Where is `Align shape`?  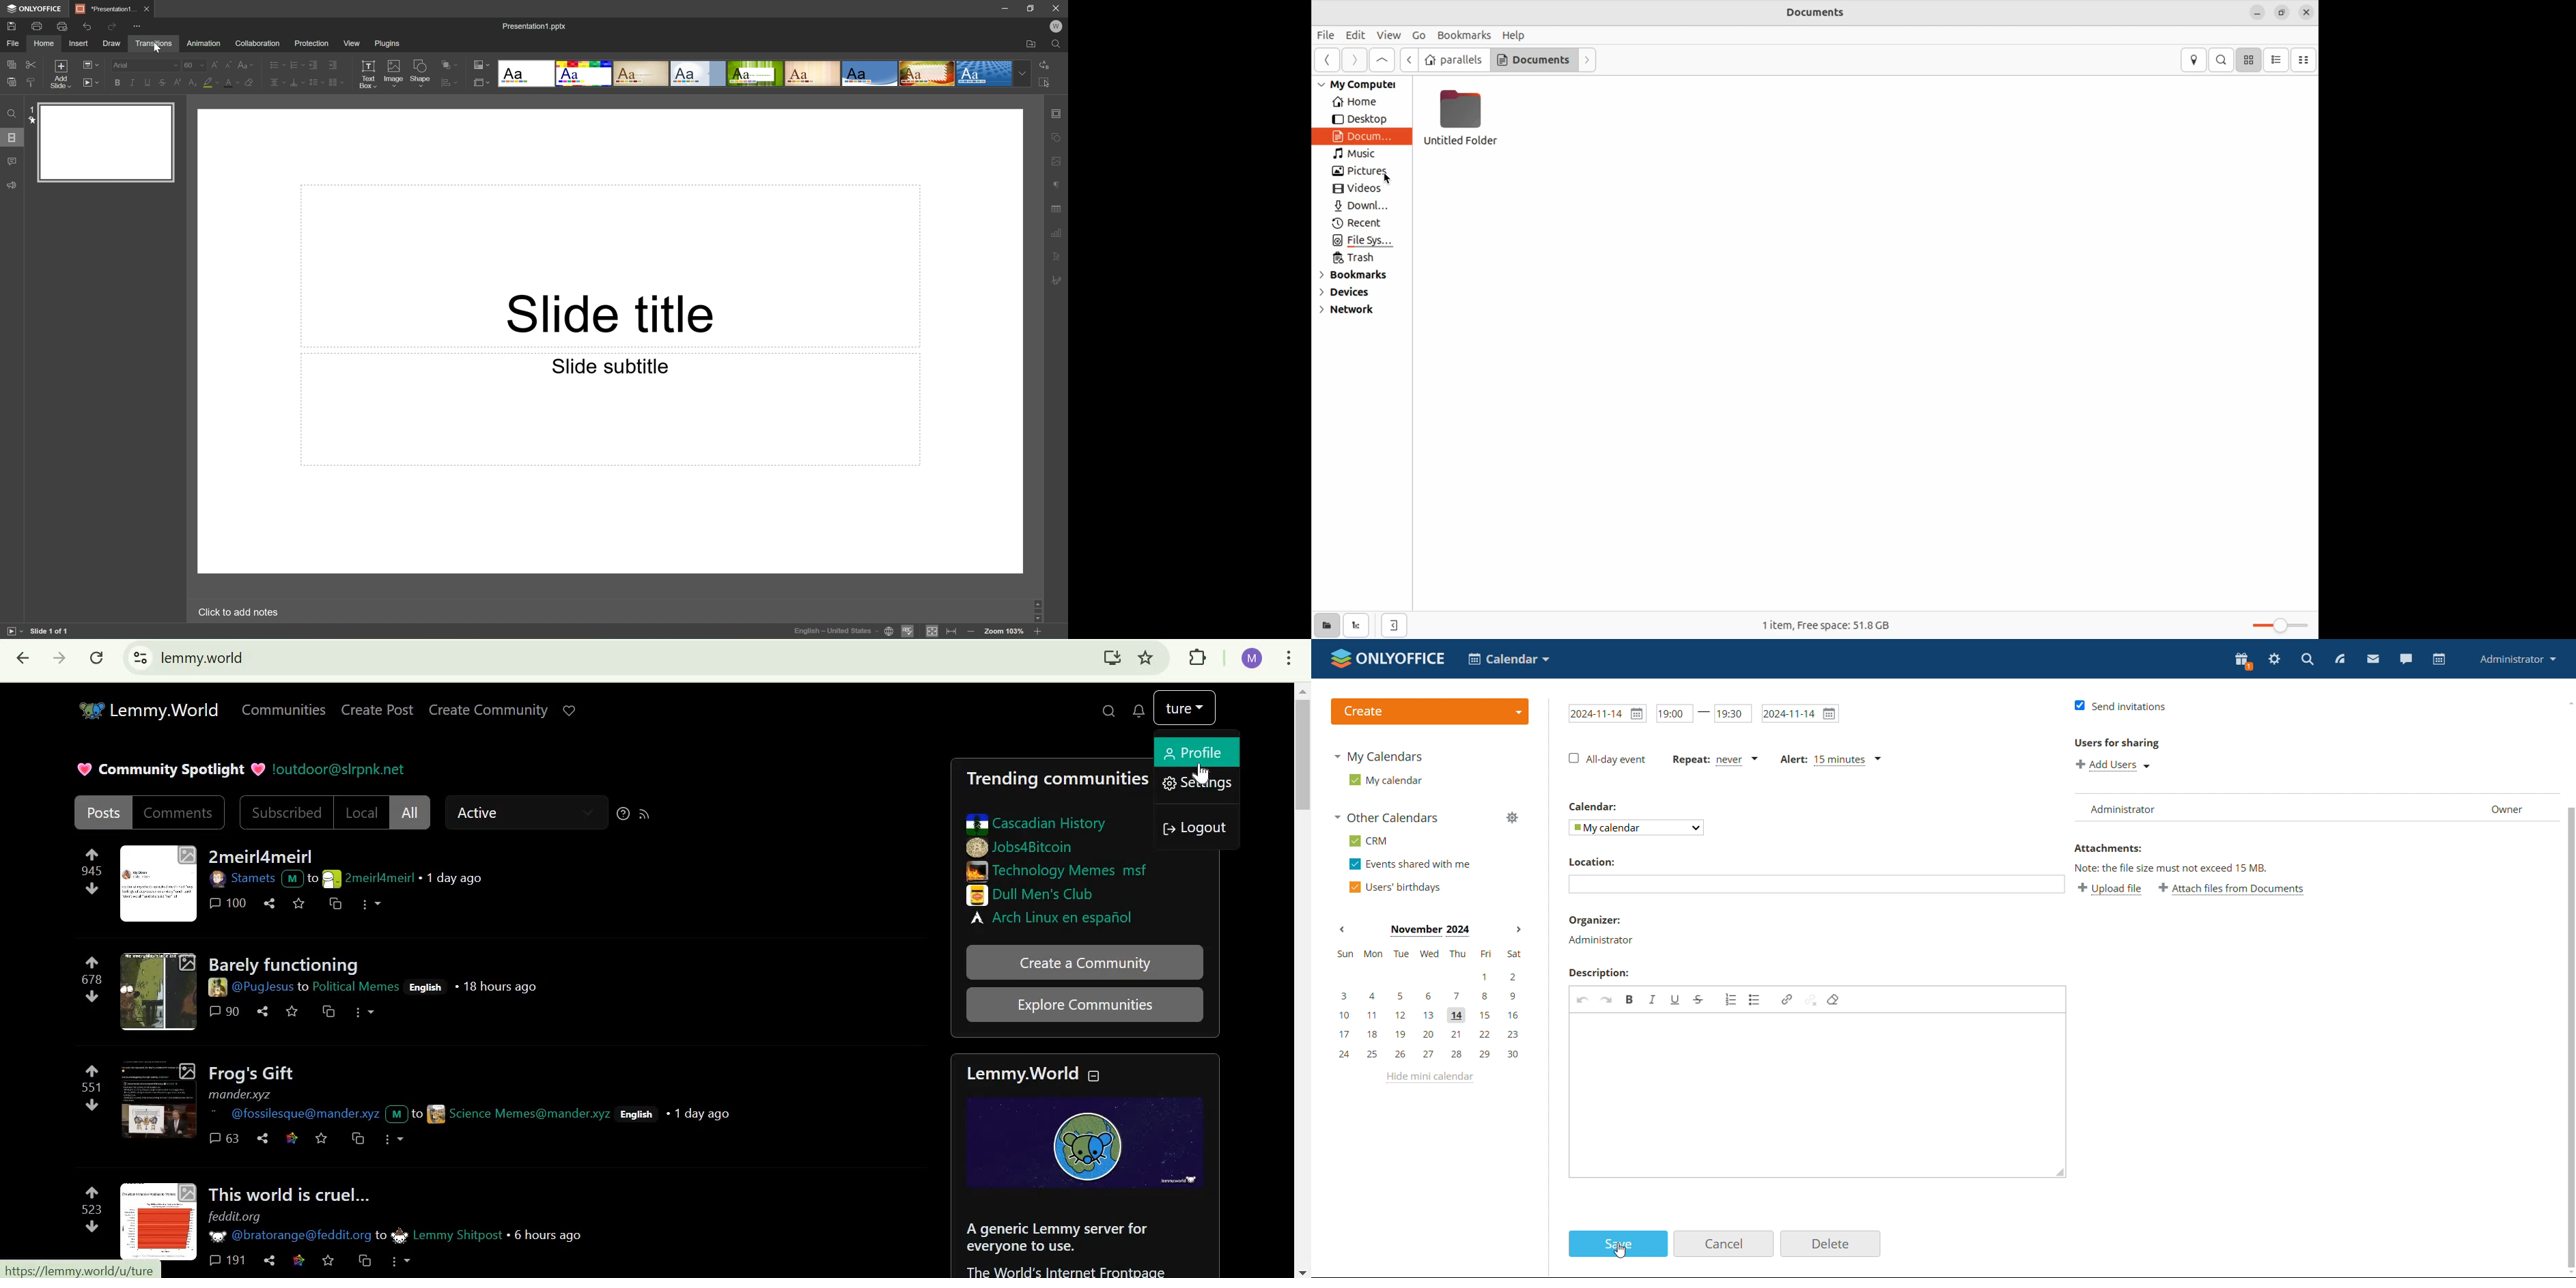
Align shape is located at coordinates (447, 81).